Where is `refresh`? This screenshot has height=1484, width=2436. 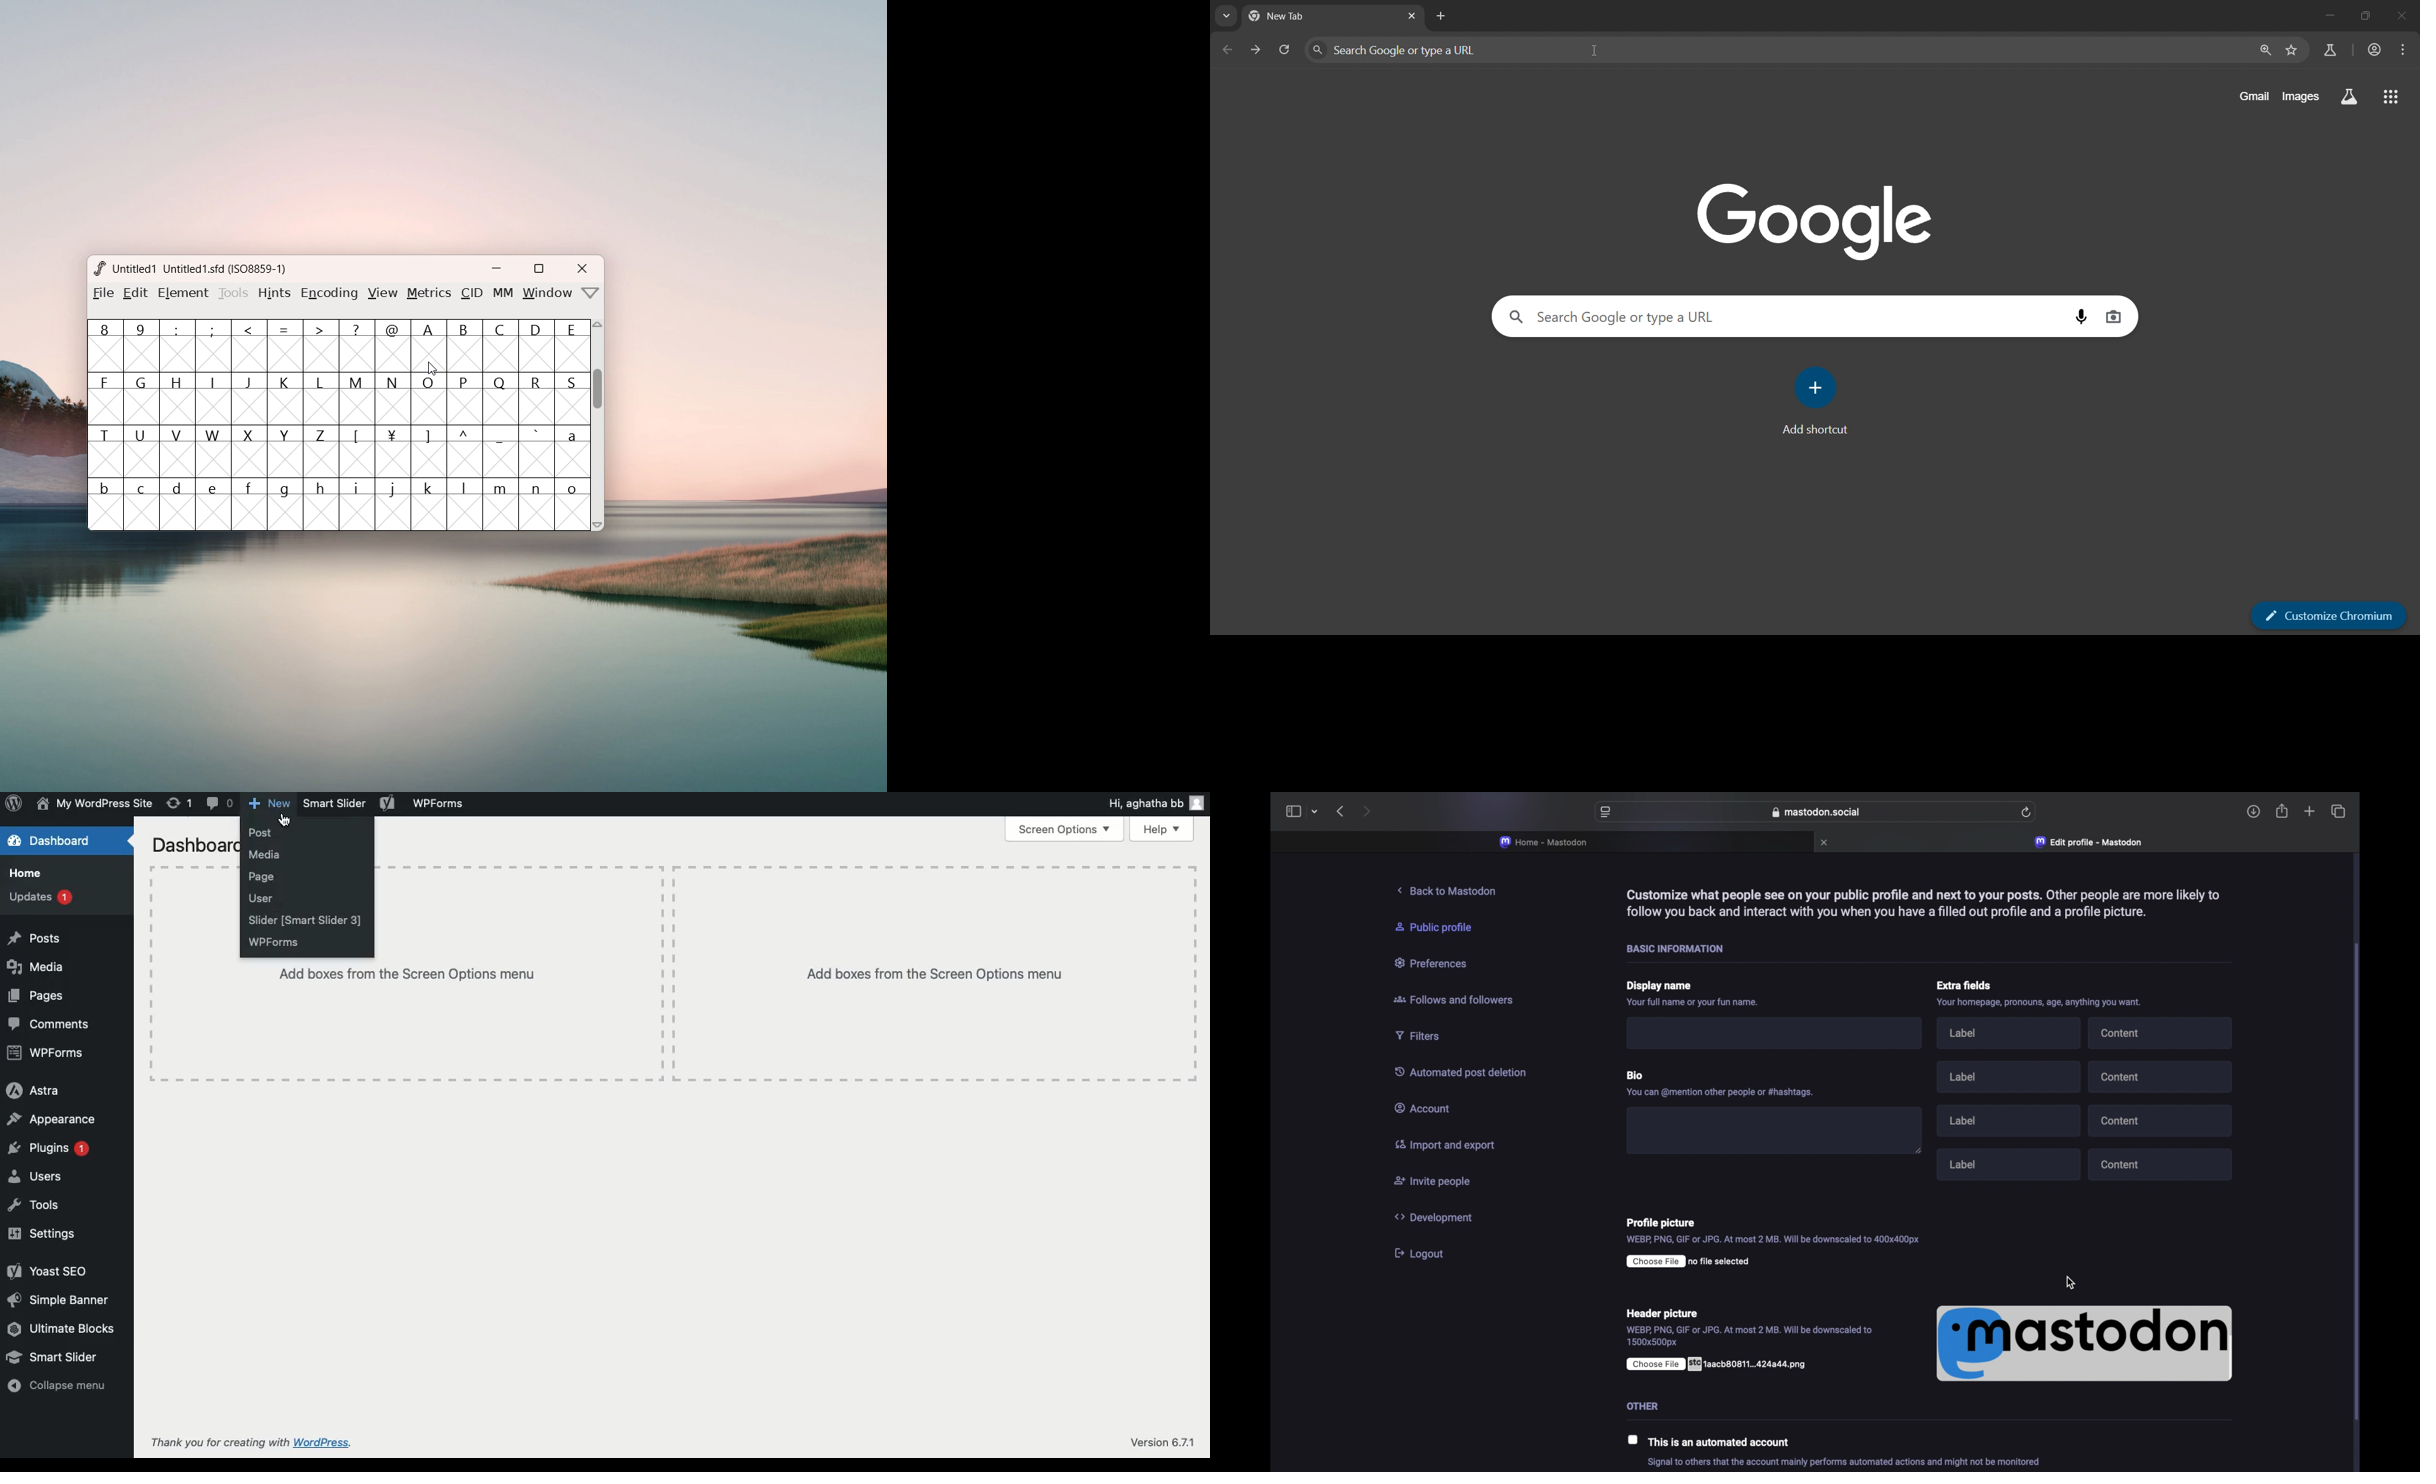 refresh is located at coordinates (2027, 812).